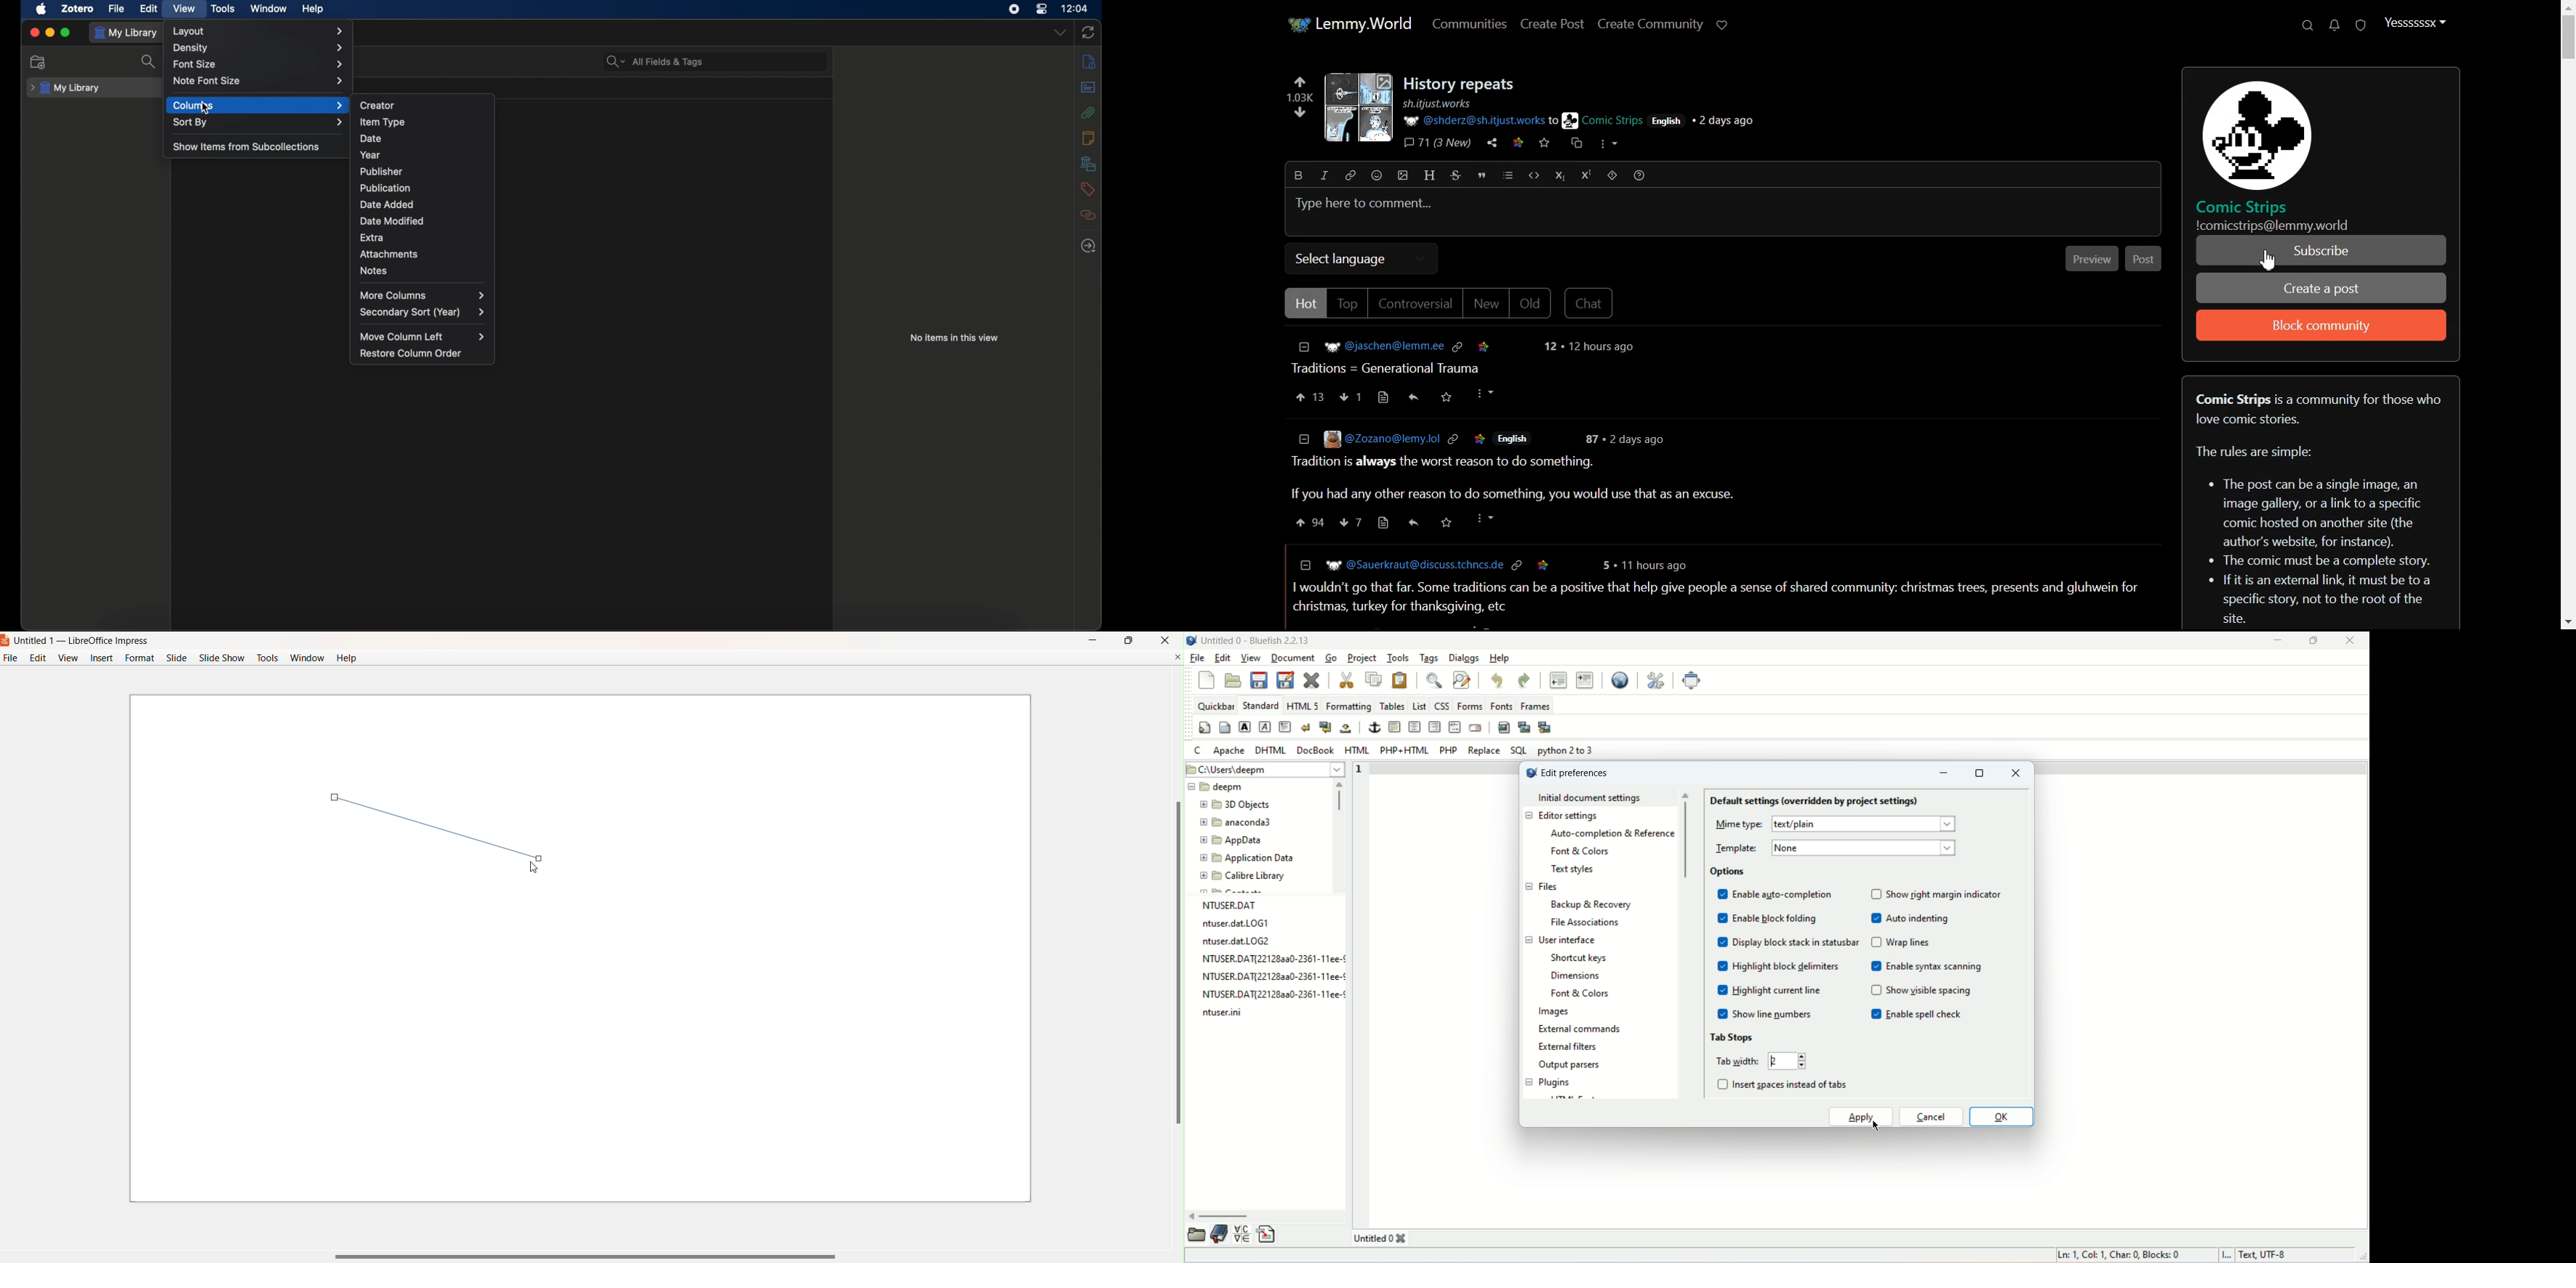 The image size is (2576, 1288). What do you see at coordinates (1574, 146) in the screenshot?
I see `Copy` at bounding box center [1574, 146].